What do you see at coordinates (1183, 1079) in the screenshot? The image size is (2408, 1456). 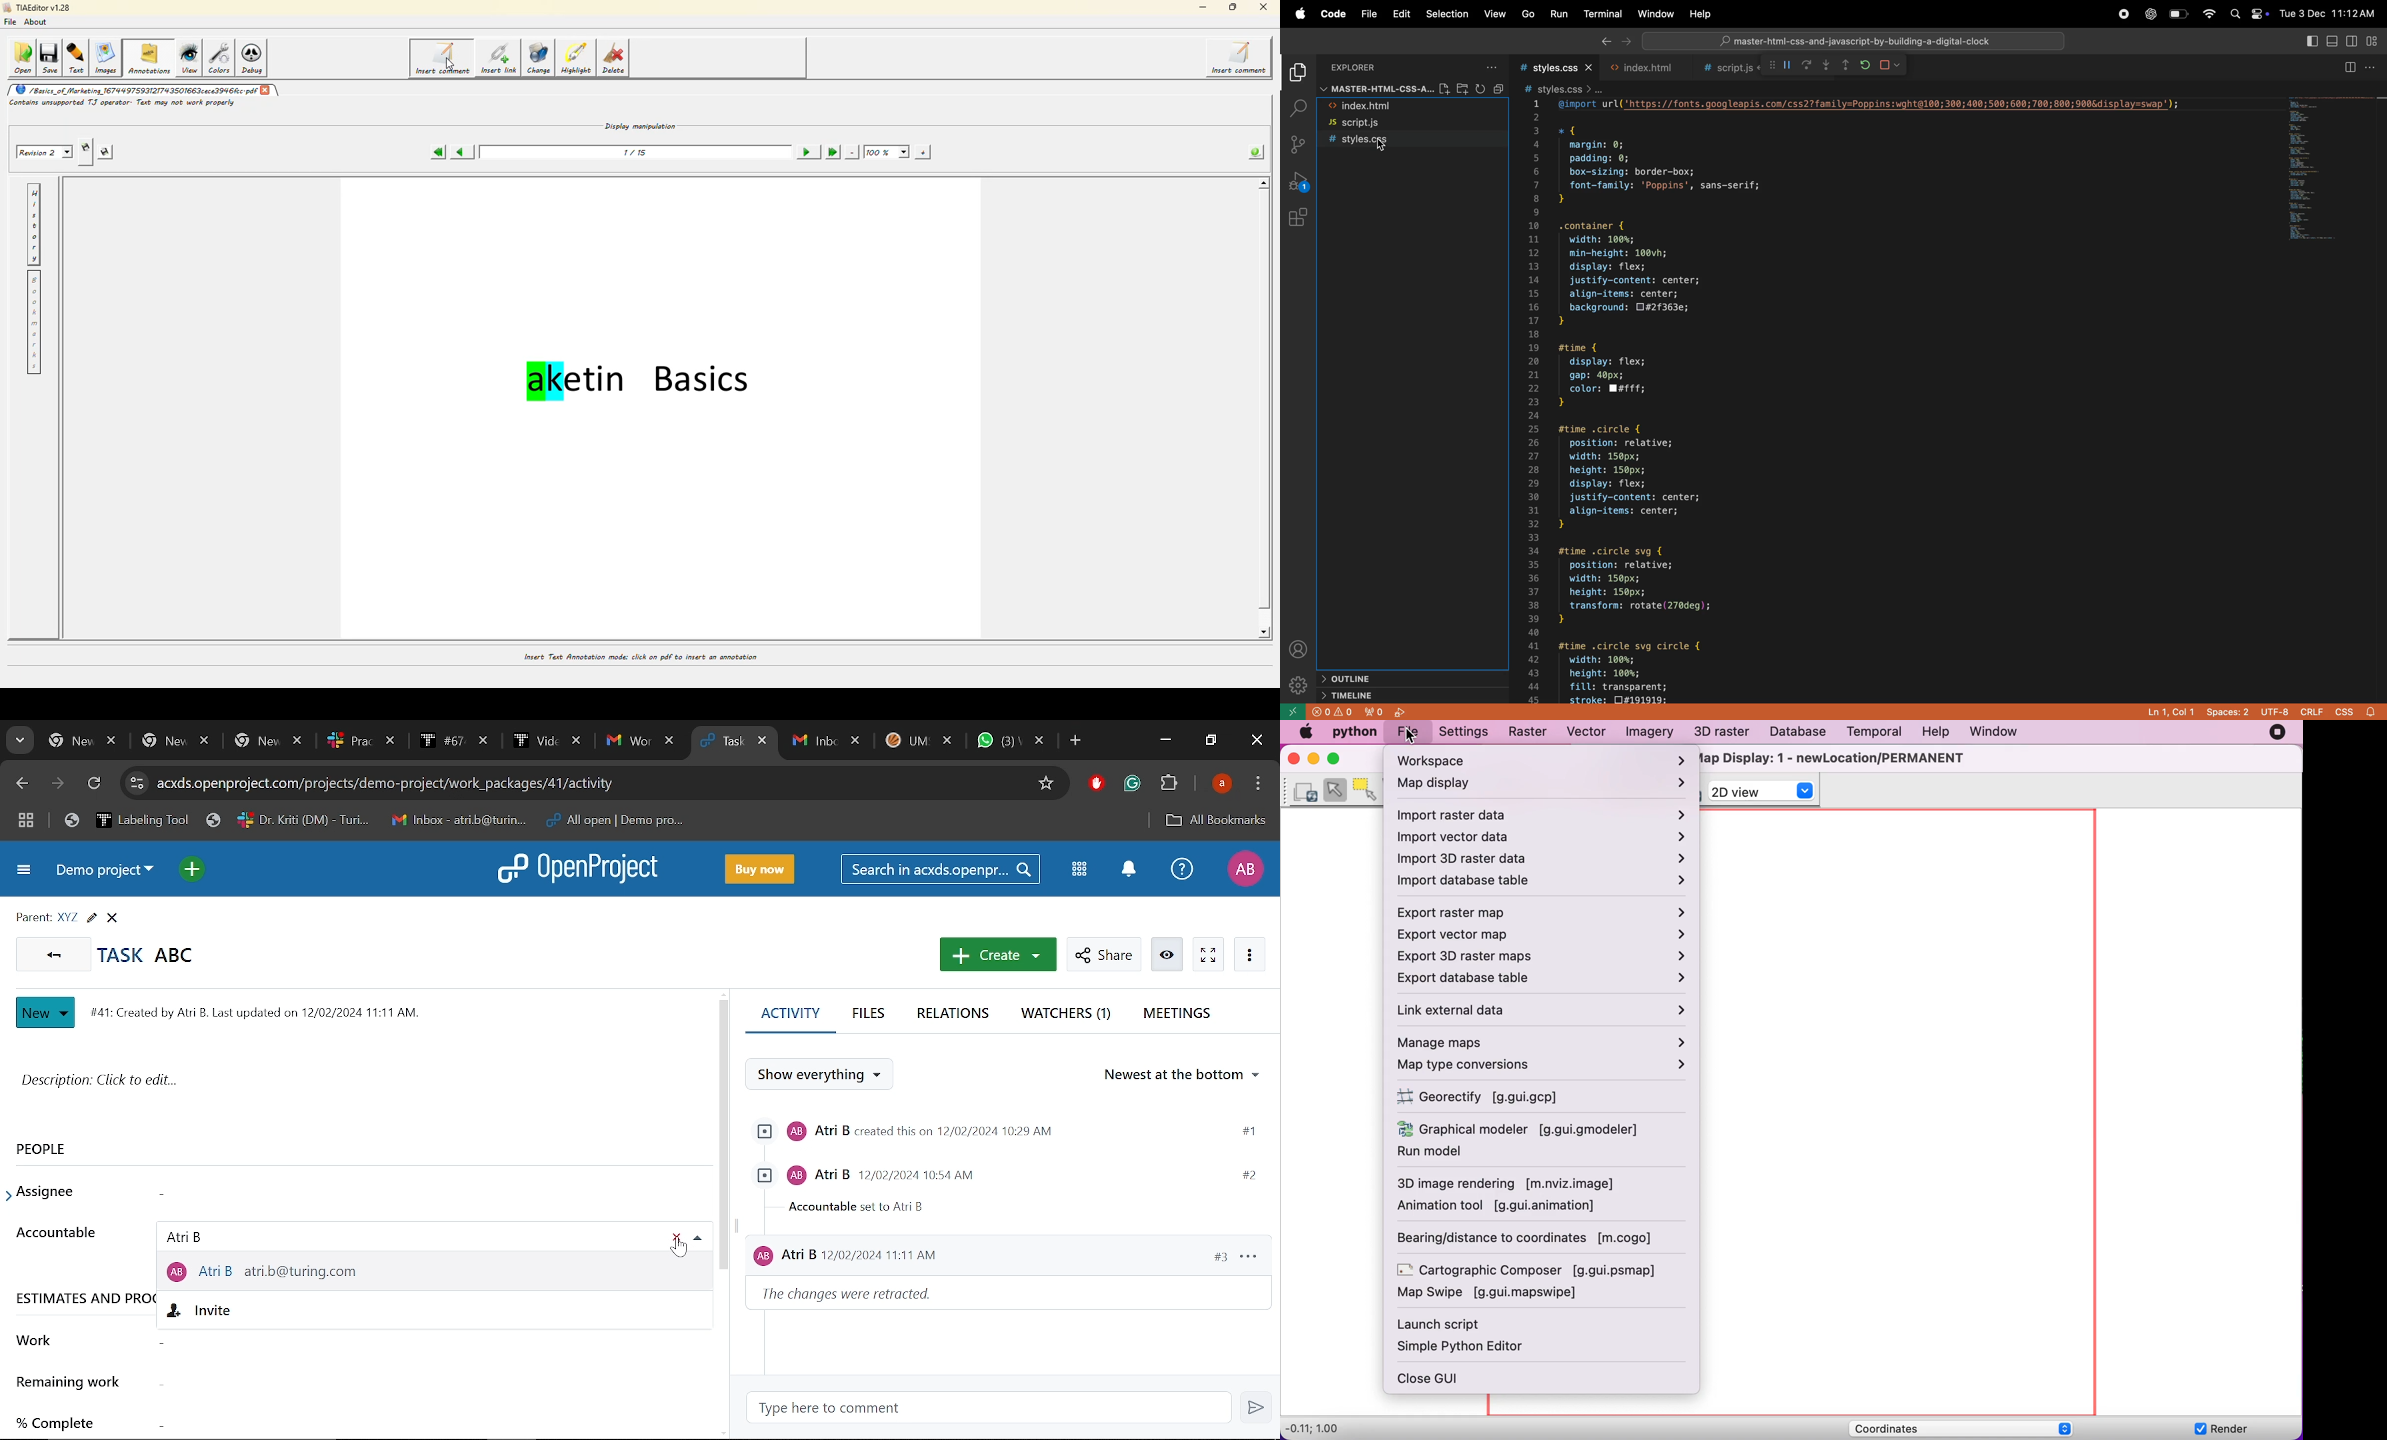 I see `Newest t the bottom` at bounding box center [1183, 1079].